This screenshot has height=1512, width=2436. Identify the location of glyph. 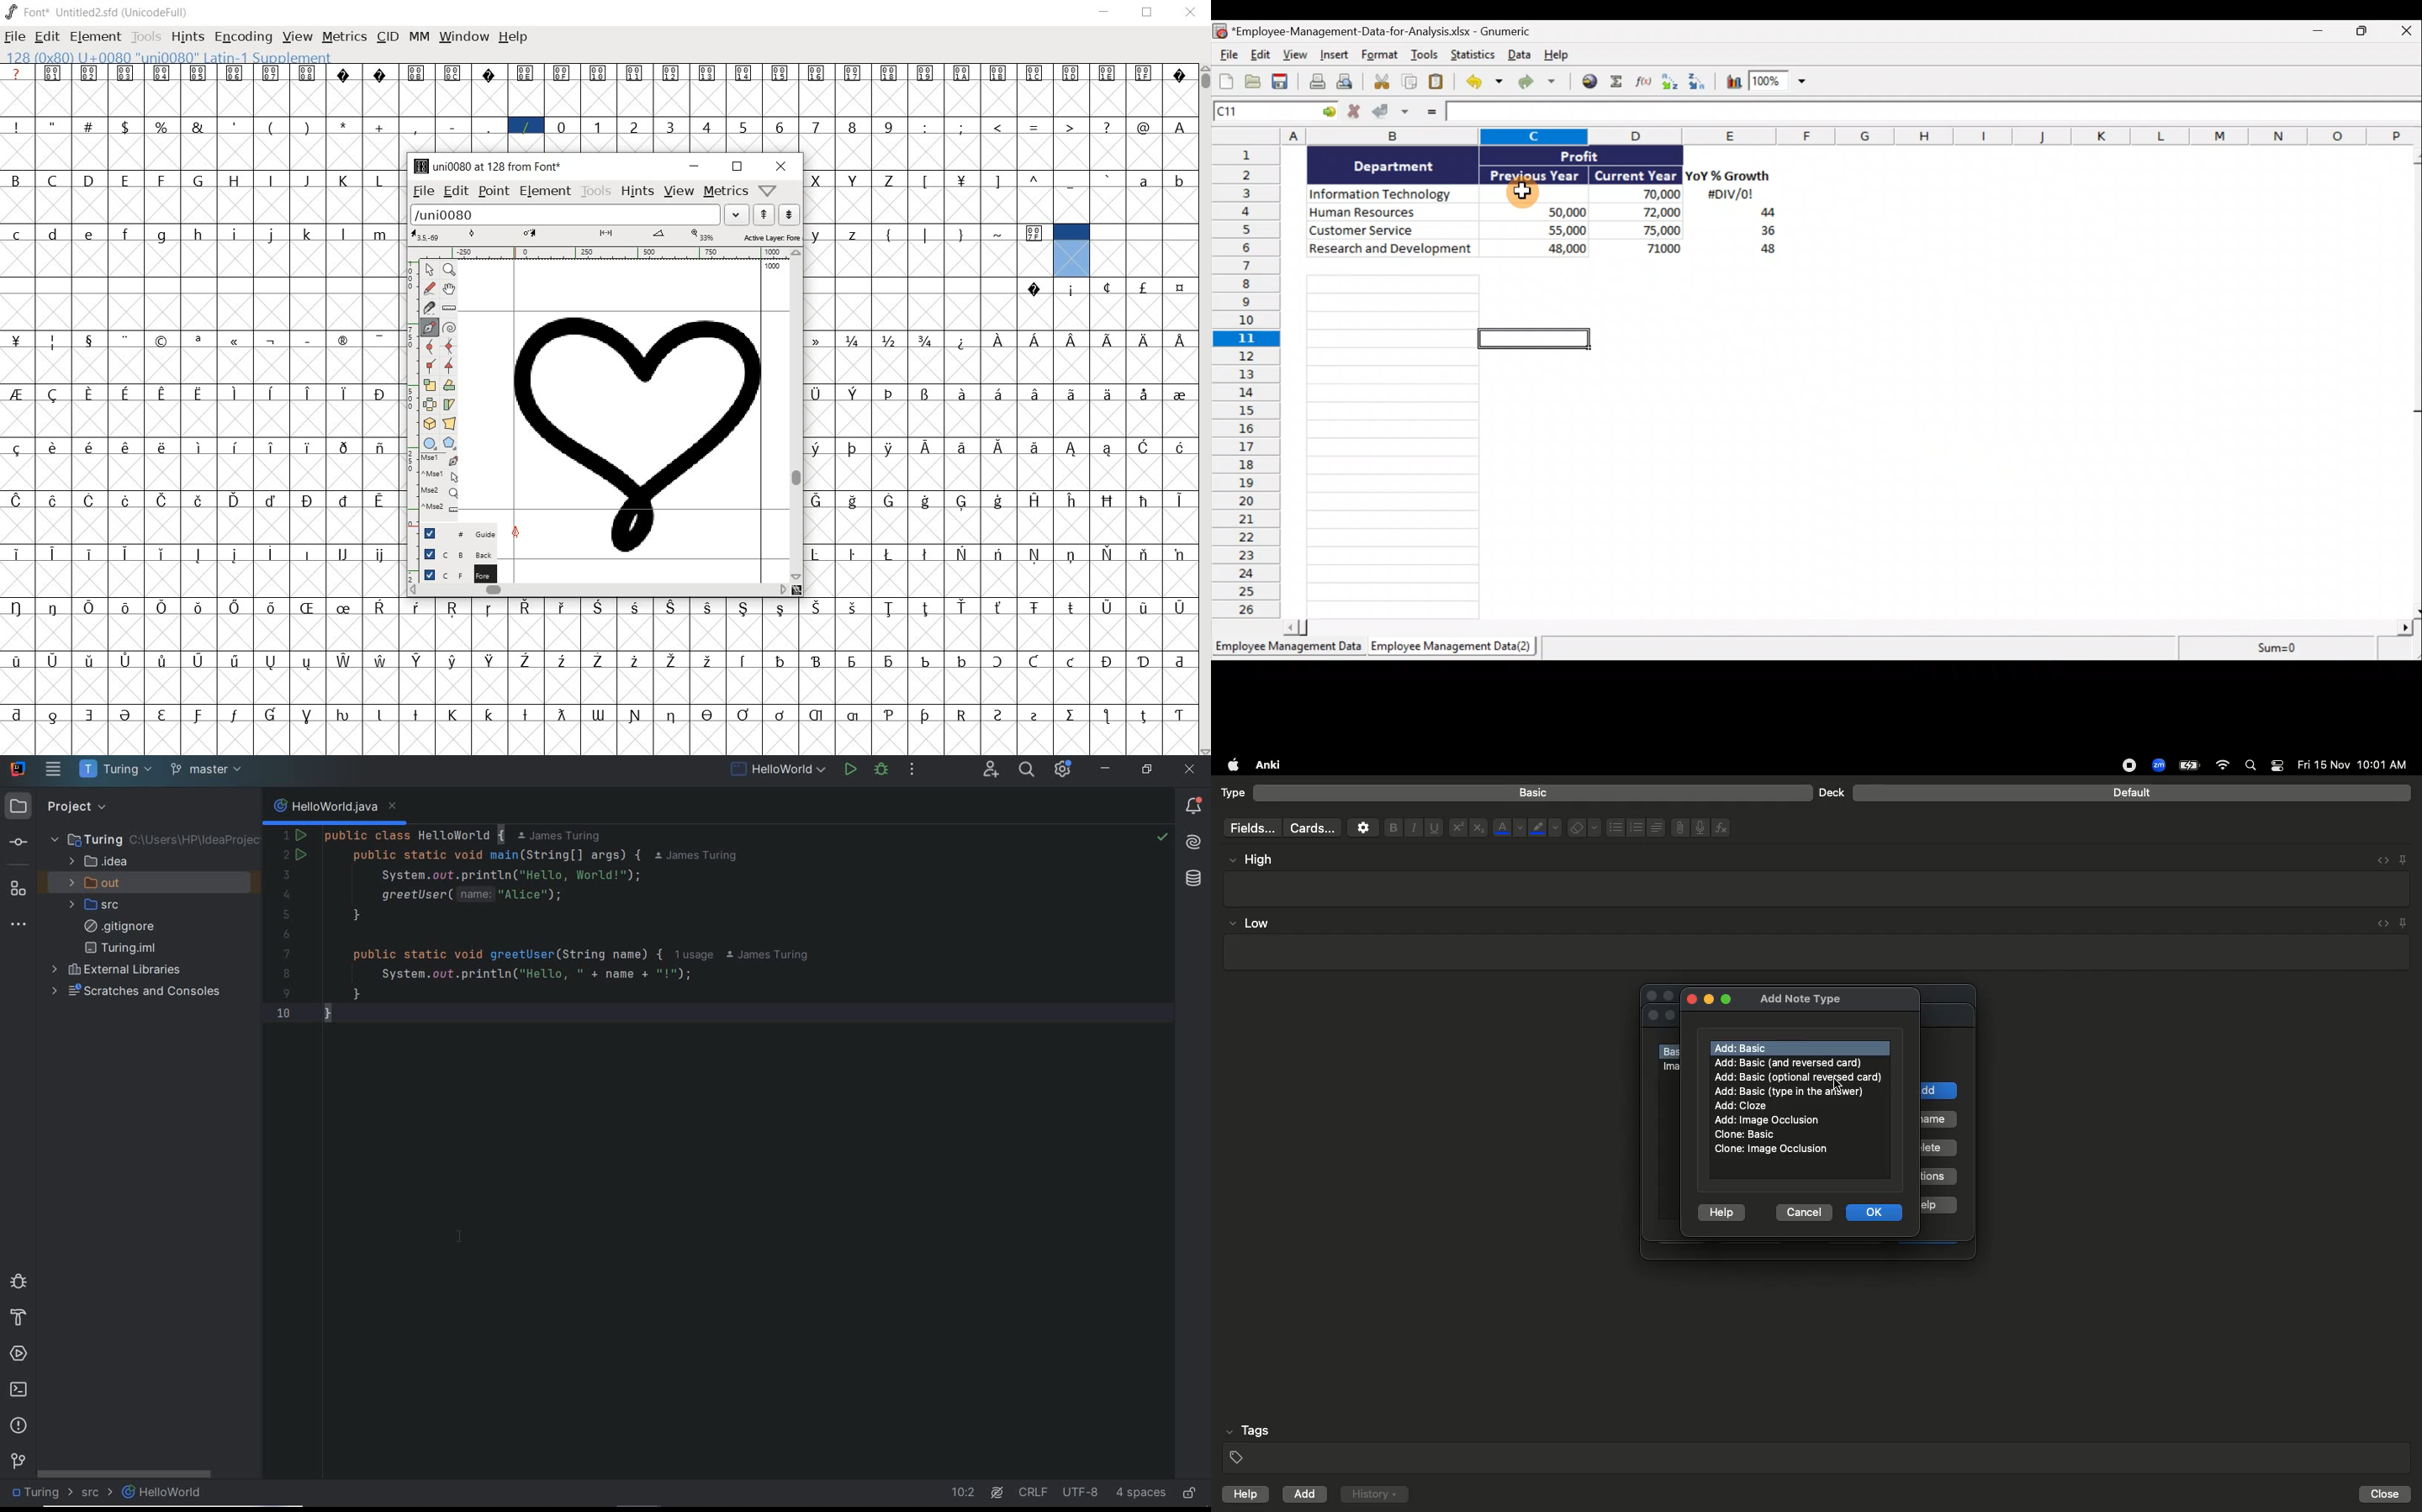
(199, 608).